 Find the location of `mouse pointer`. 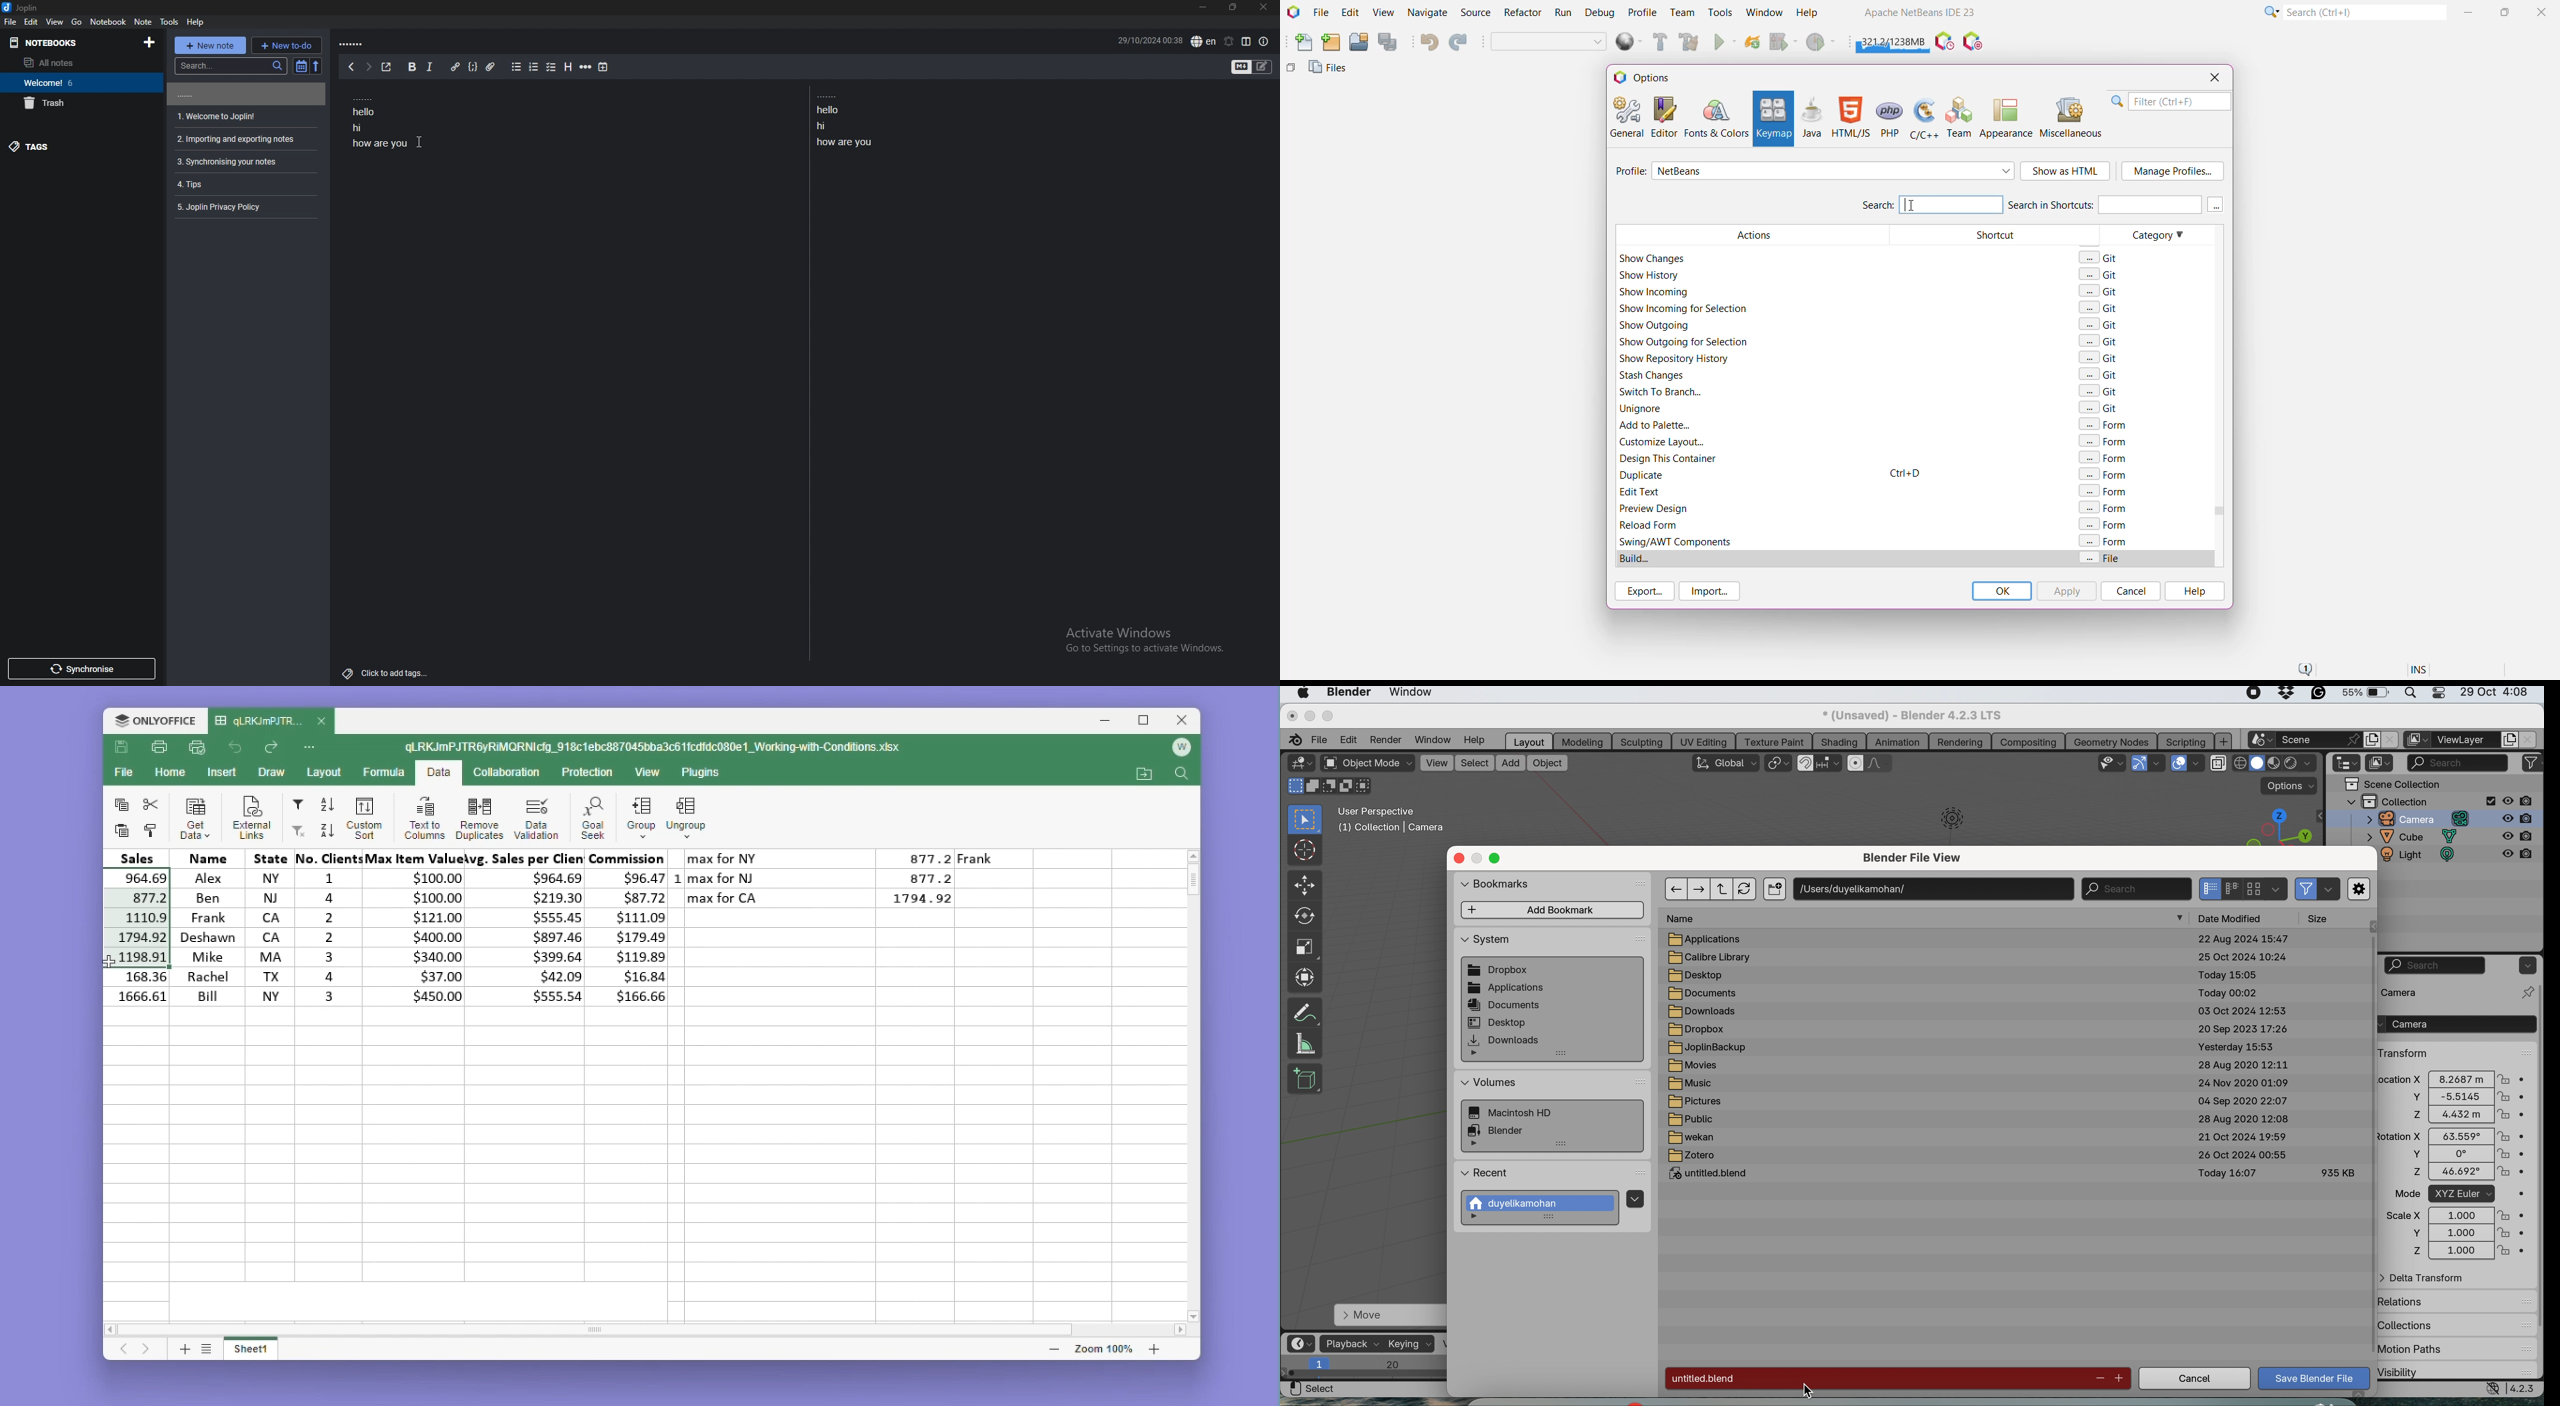

mouse pointer is located at coordinates (115, 959).